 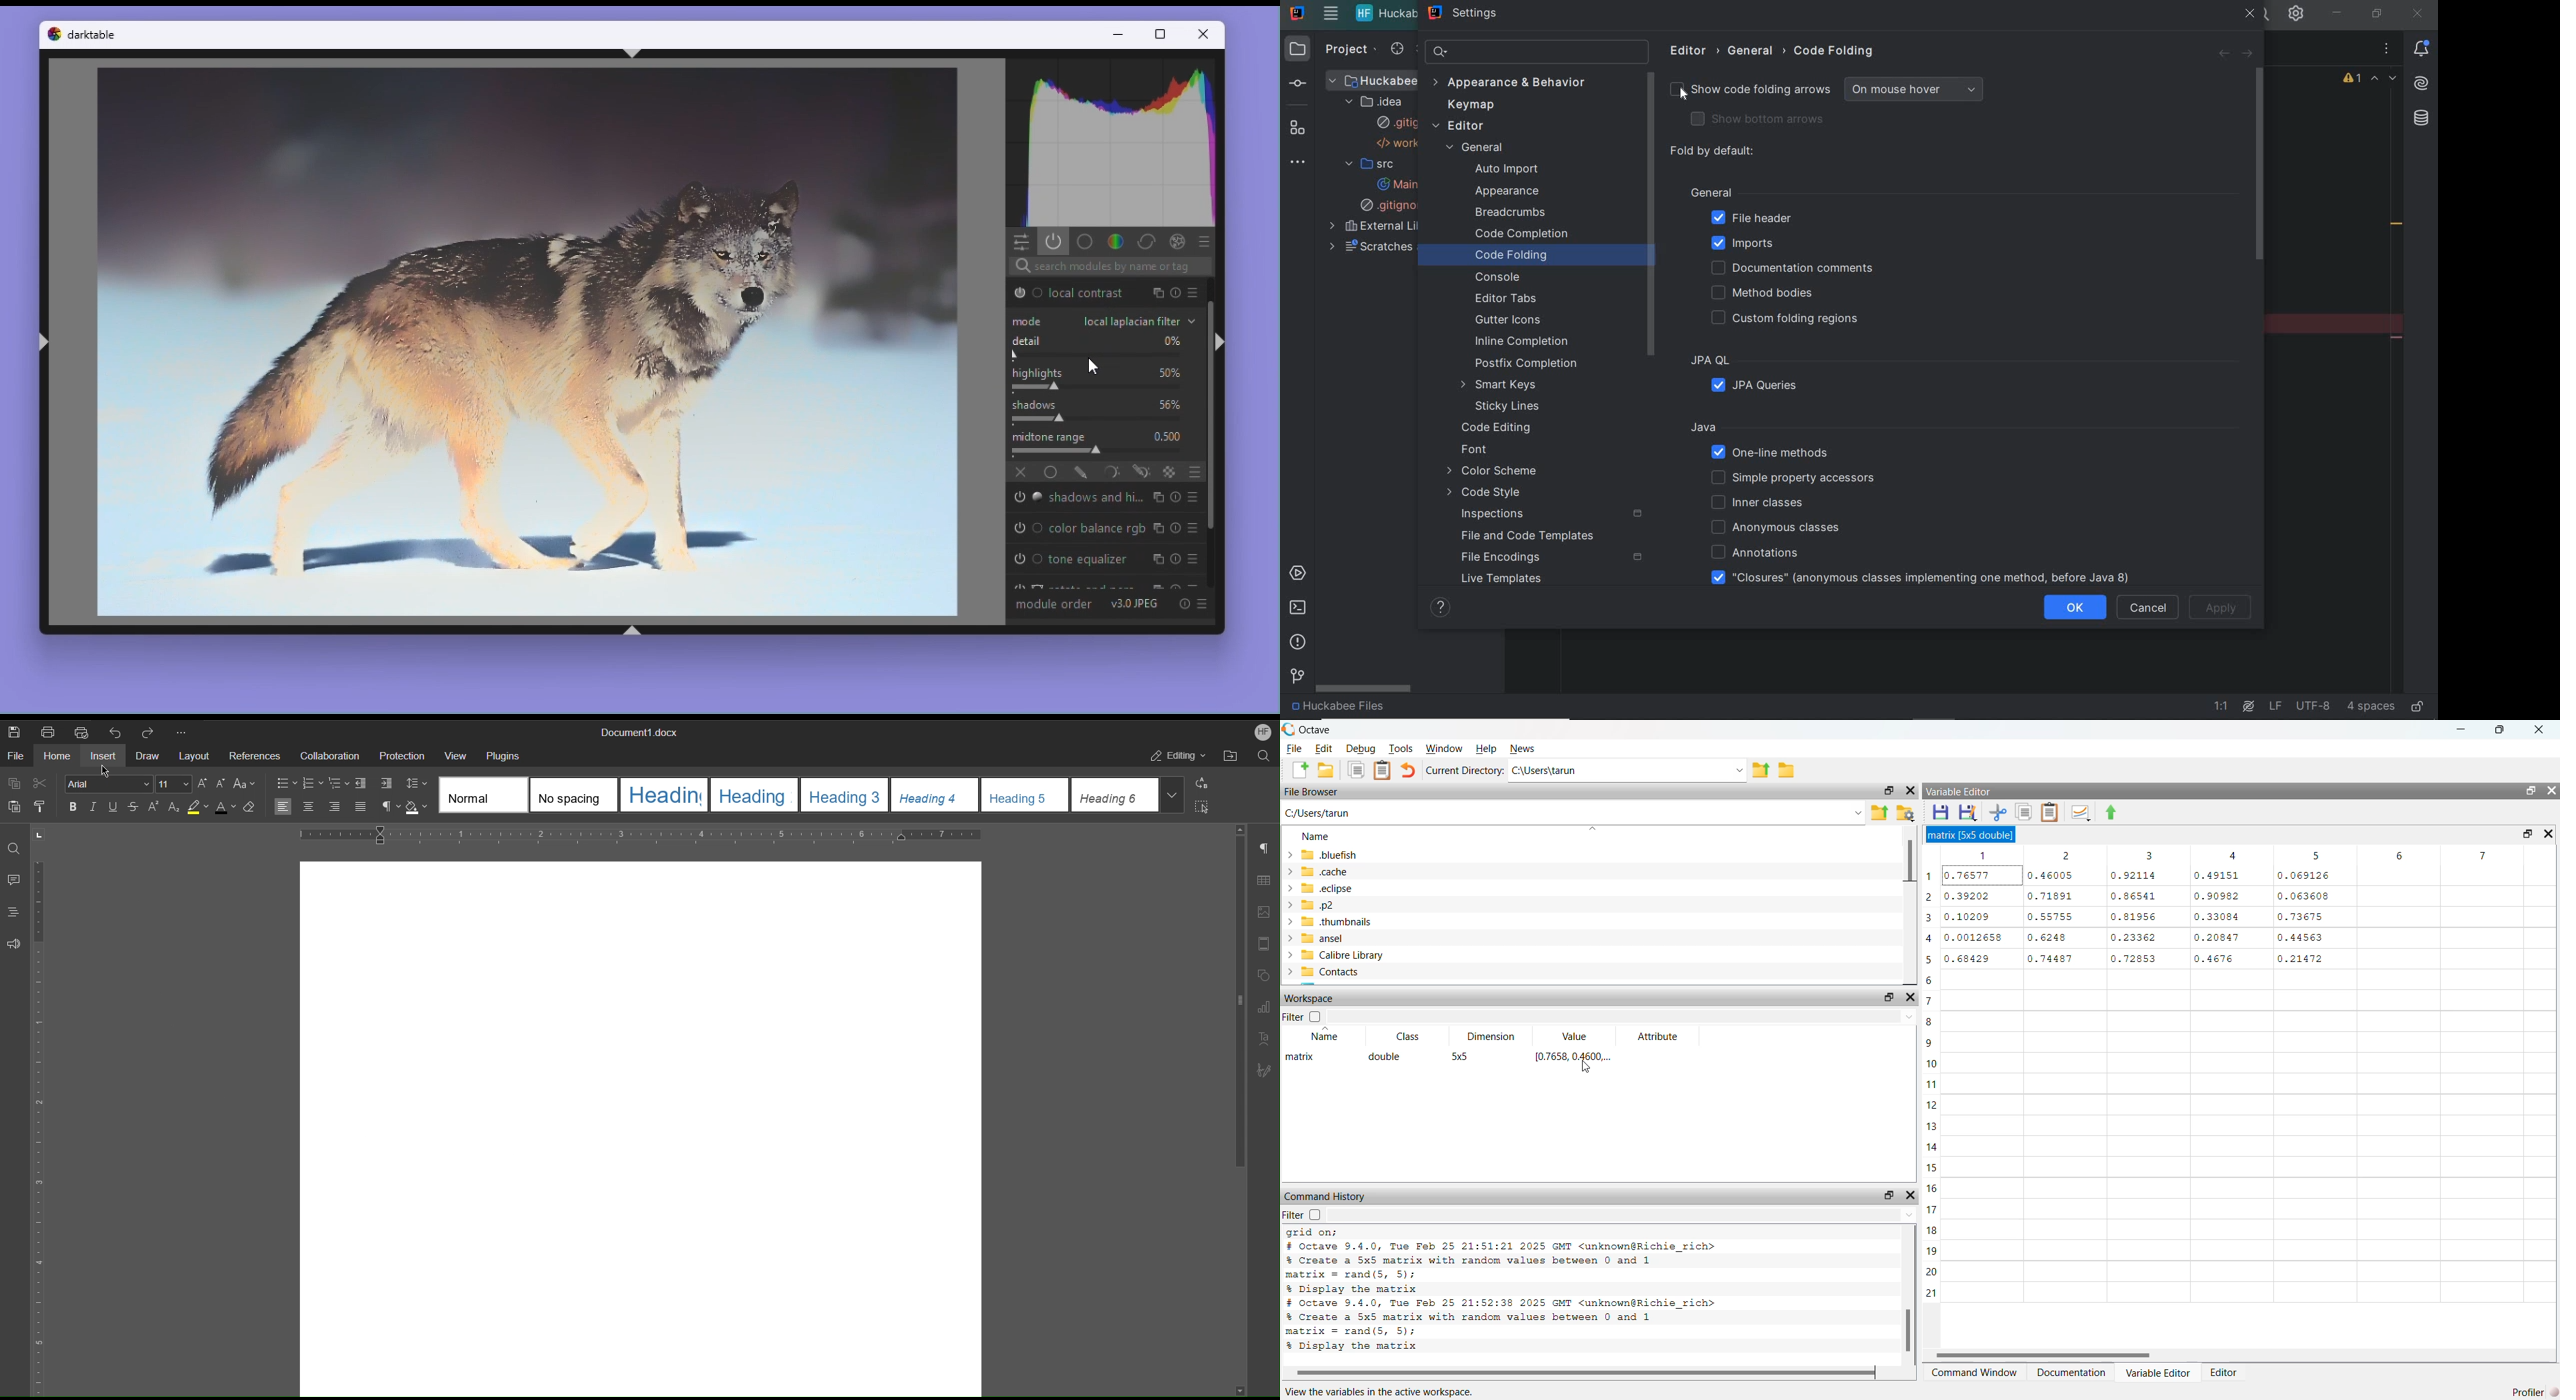 What do you see at coordinates (1029, 320) in the screenshot?
I see `Mode` at bounding box center [1029, 320].